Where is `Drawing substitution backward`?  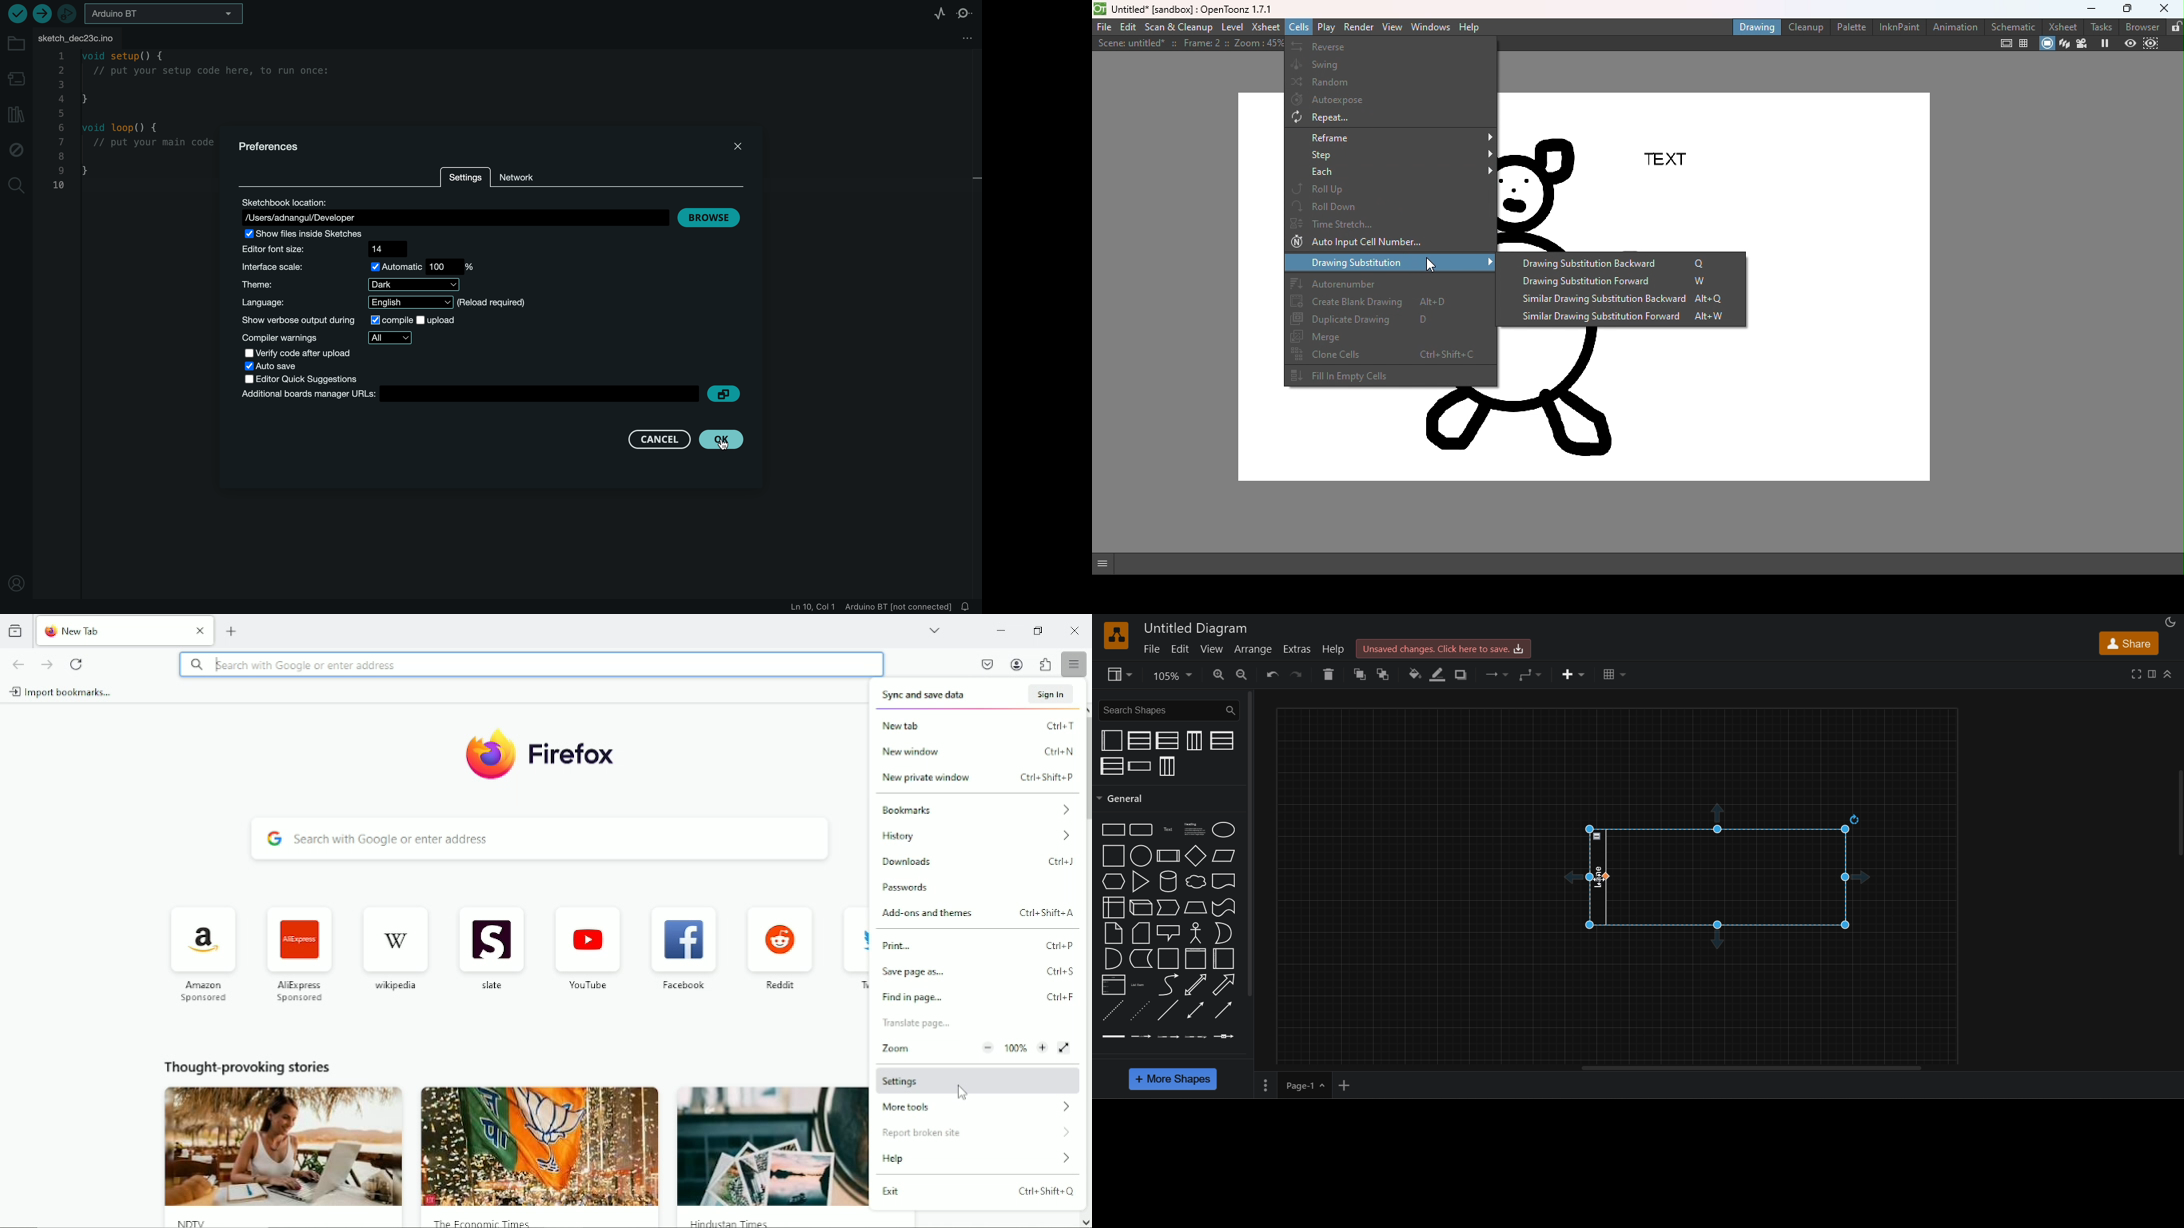
Drawing substitution backward is located at coordinates (1624, 262).